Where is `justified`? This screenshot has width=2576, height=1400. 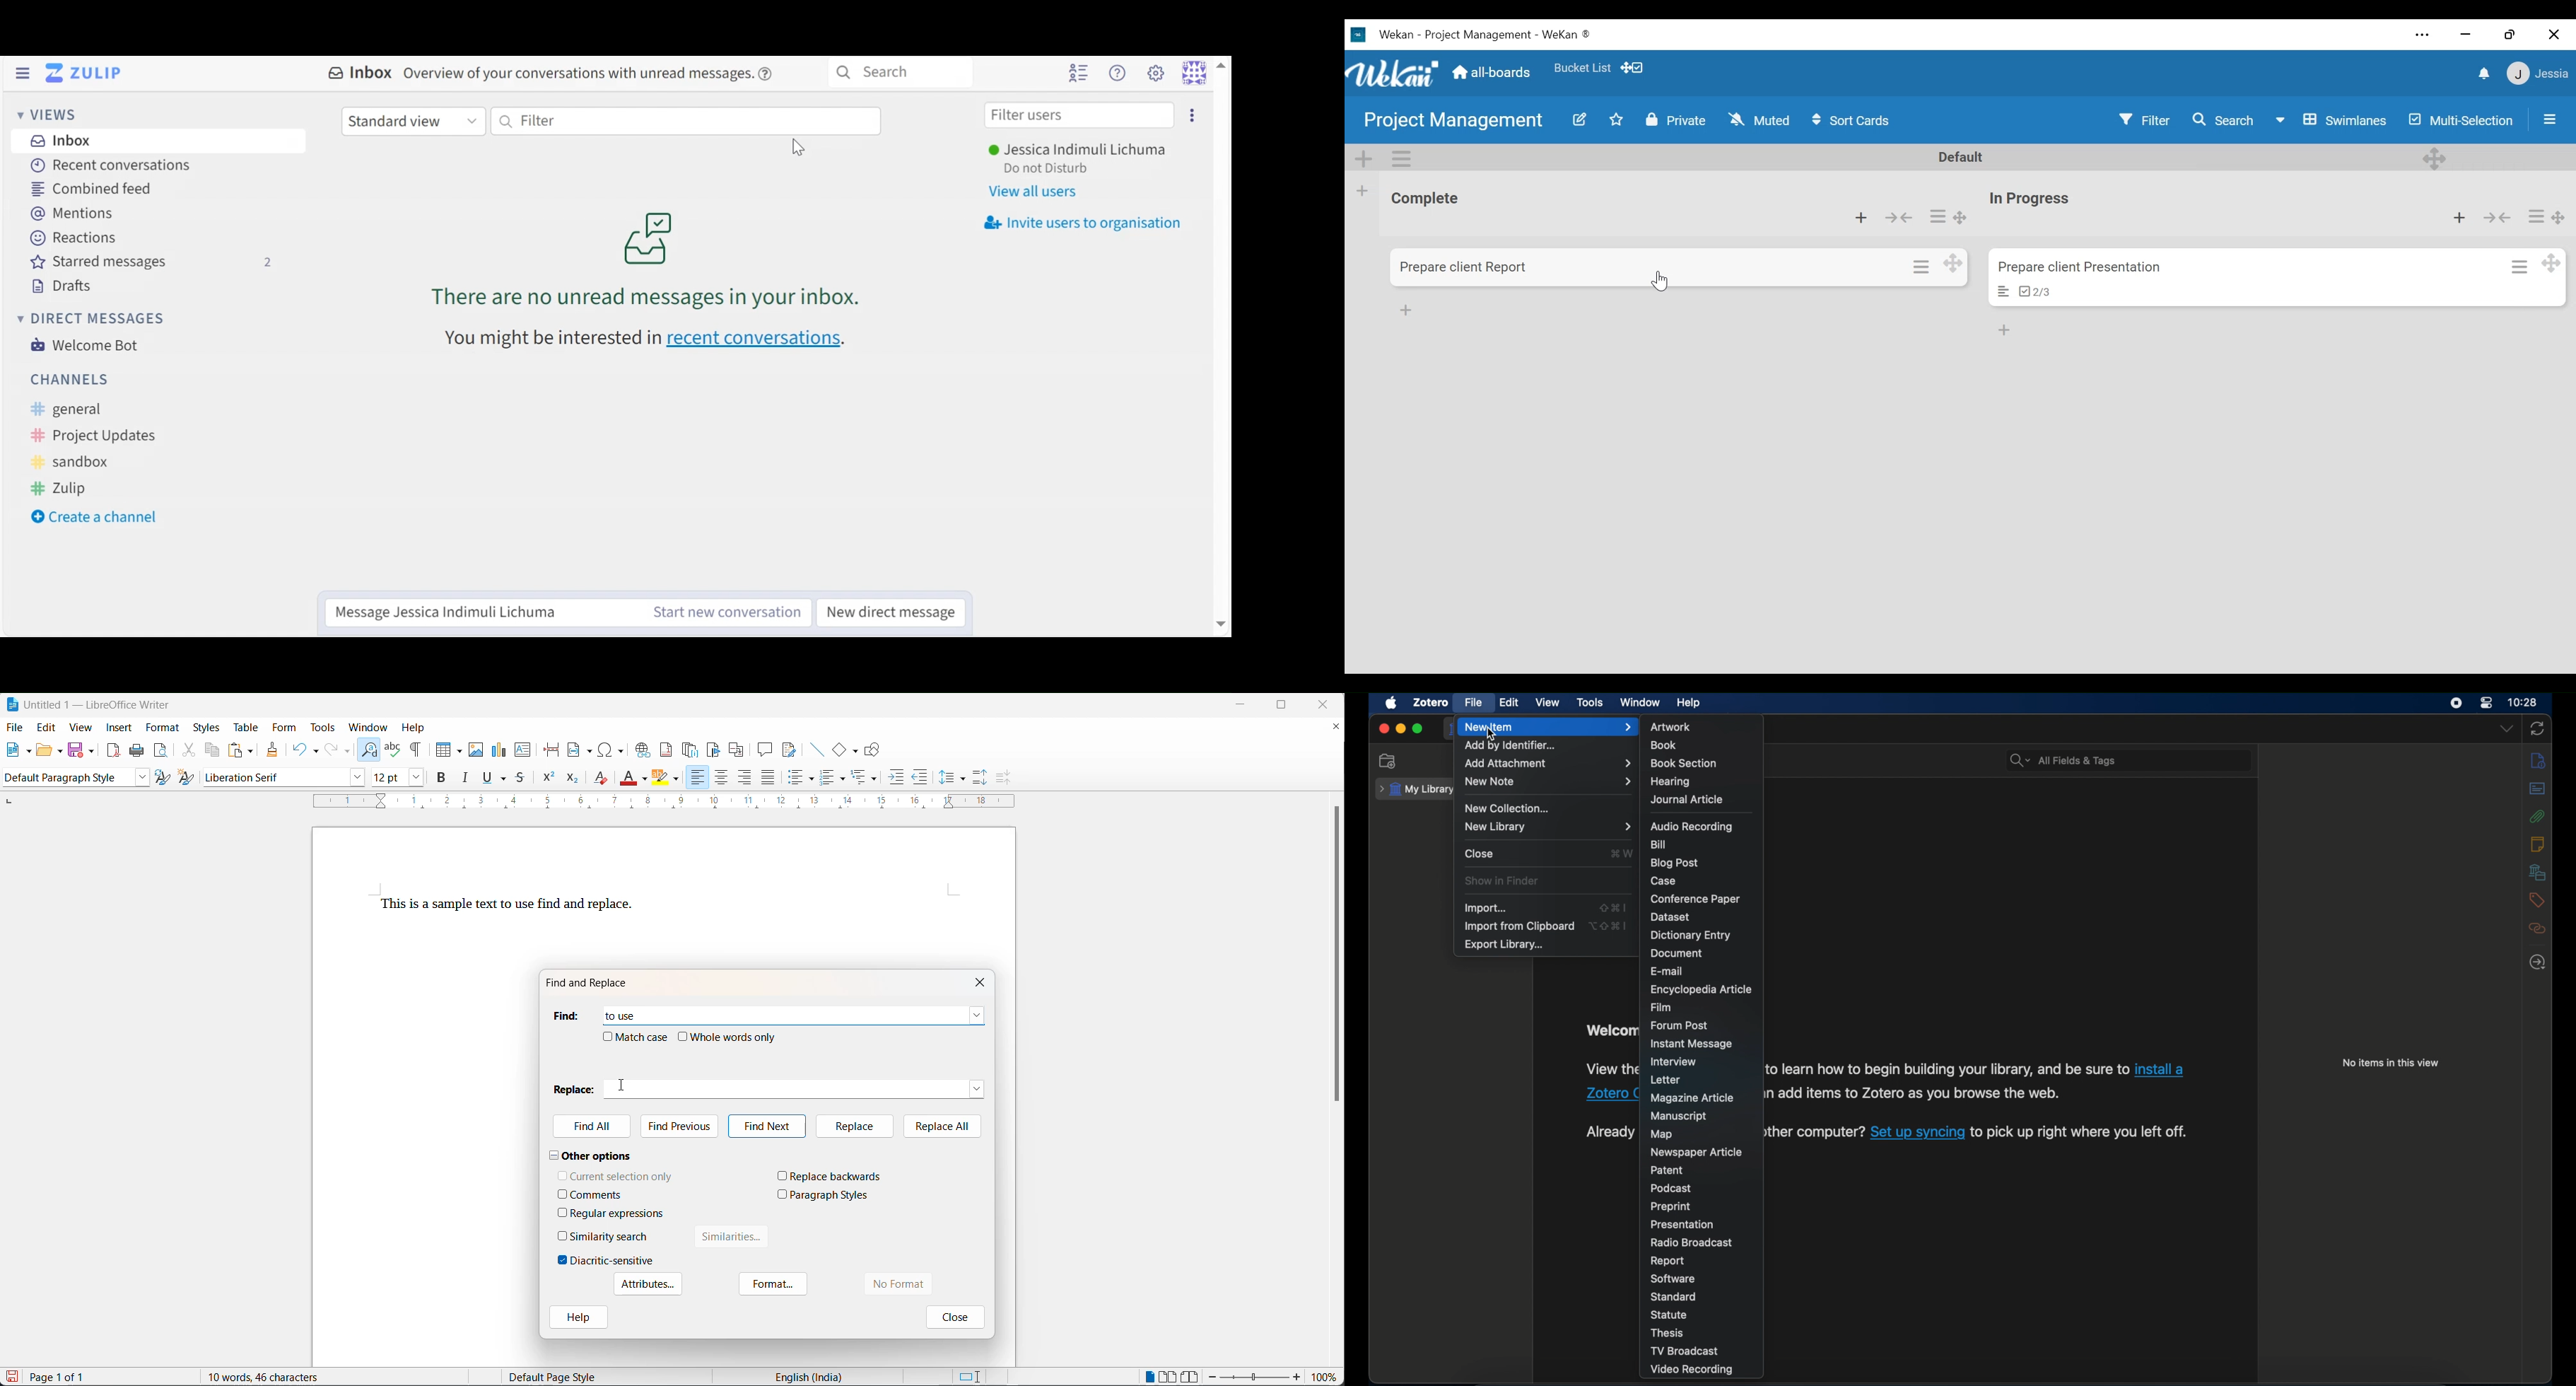 justified is located at coordinates (768, 779).